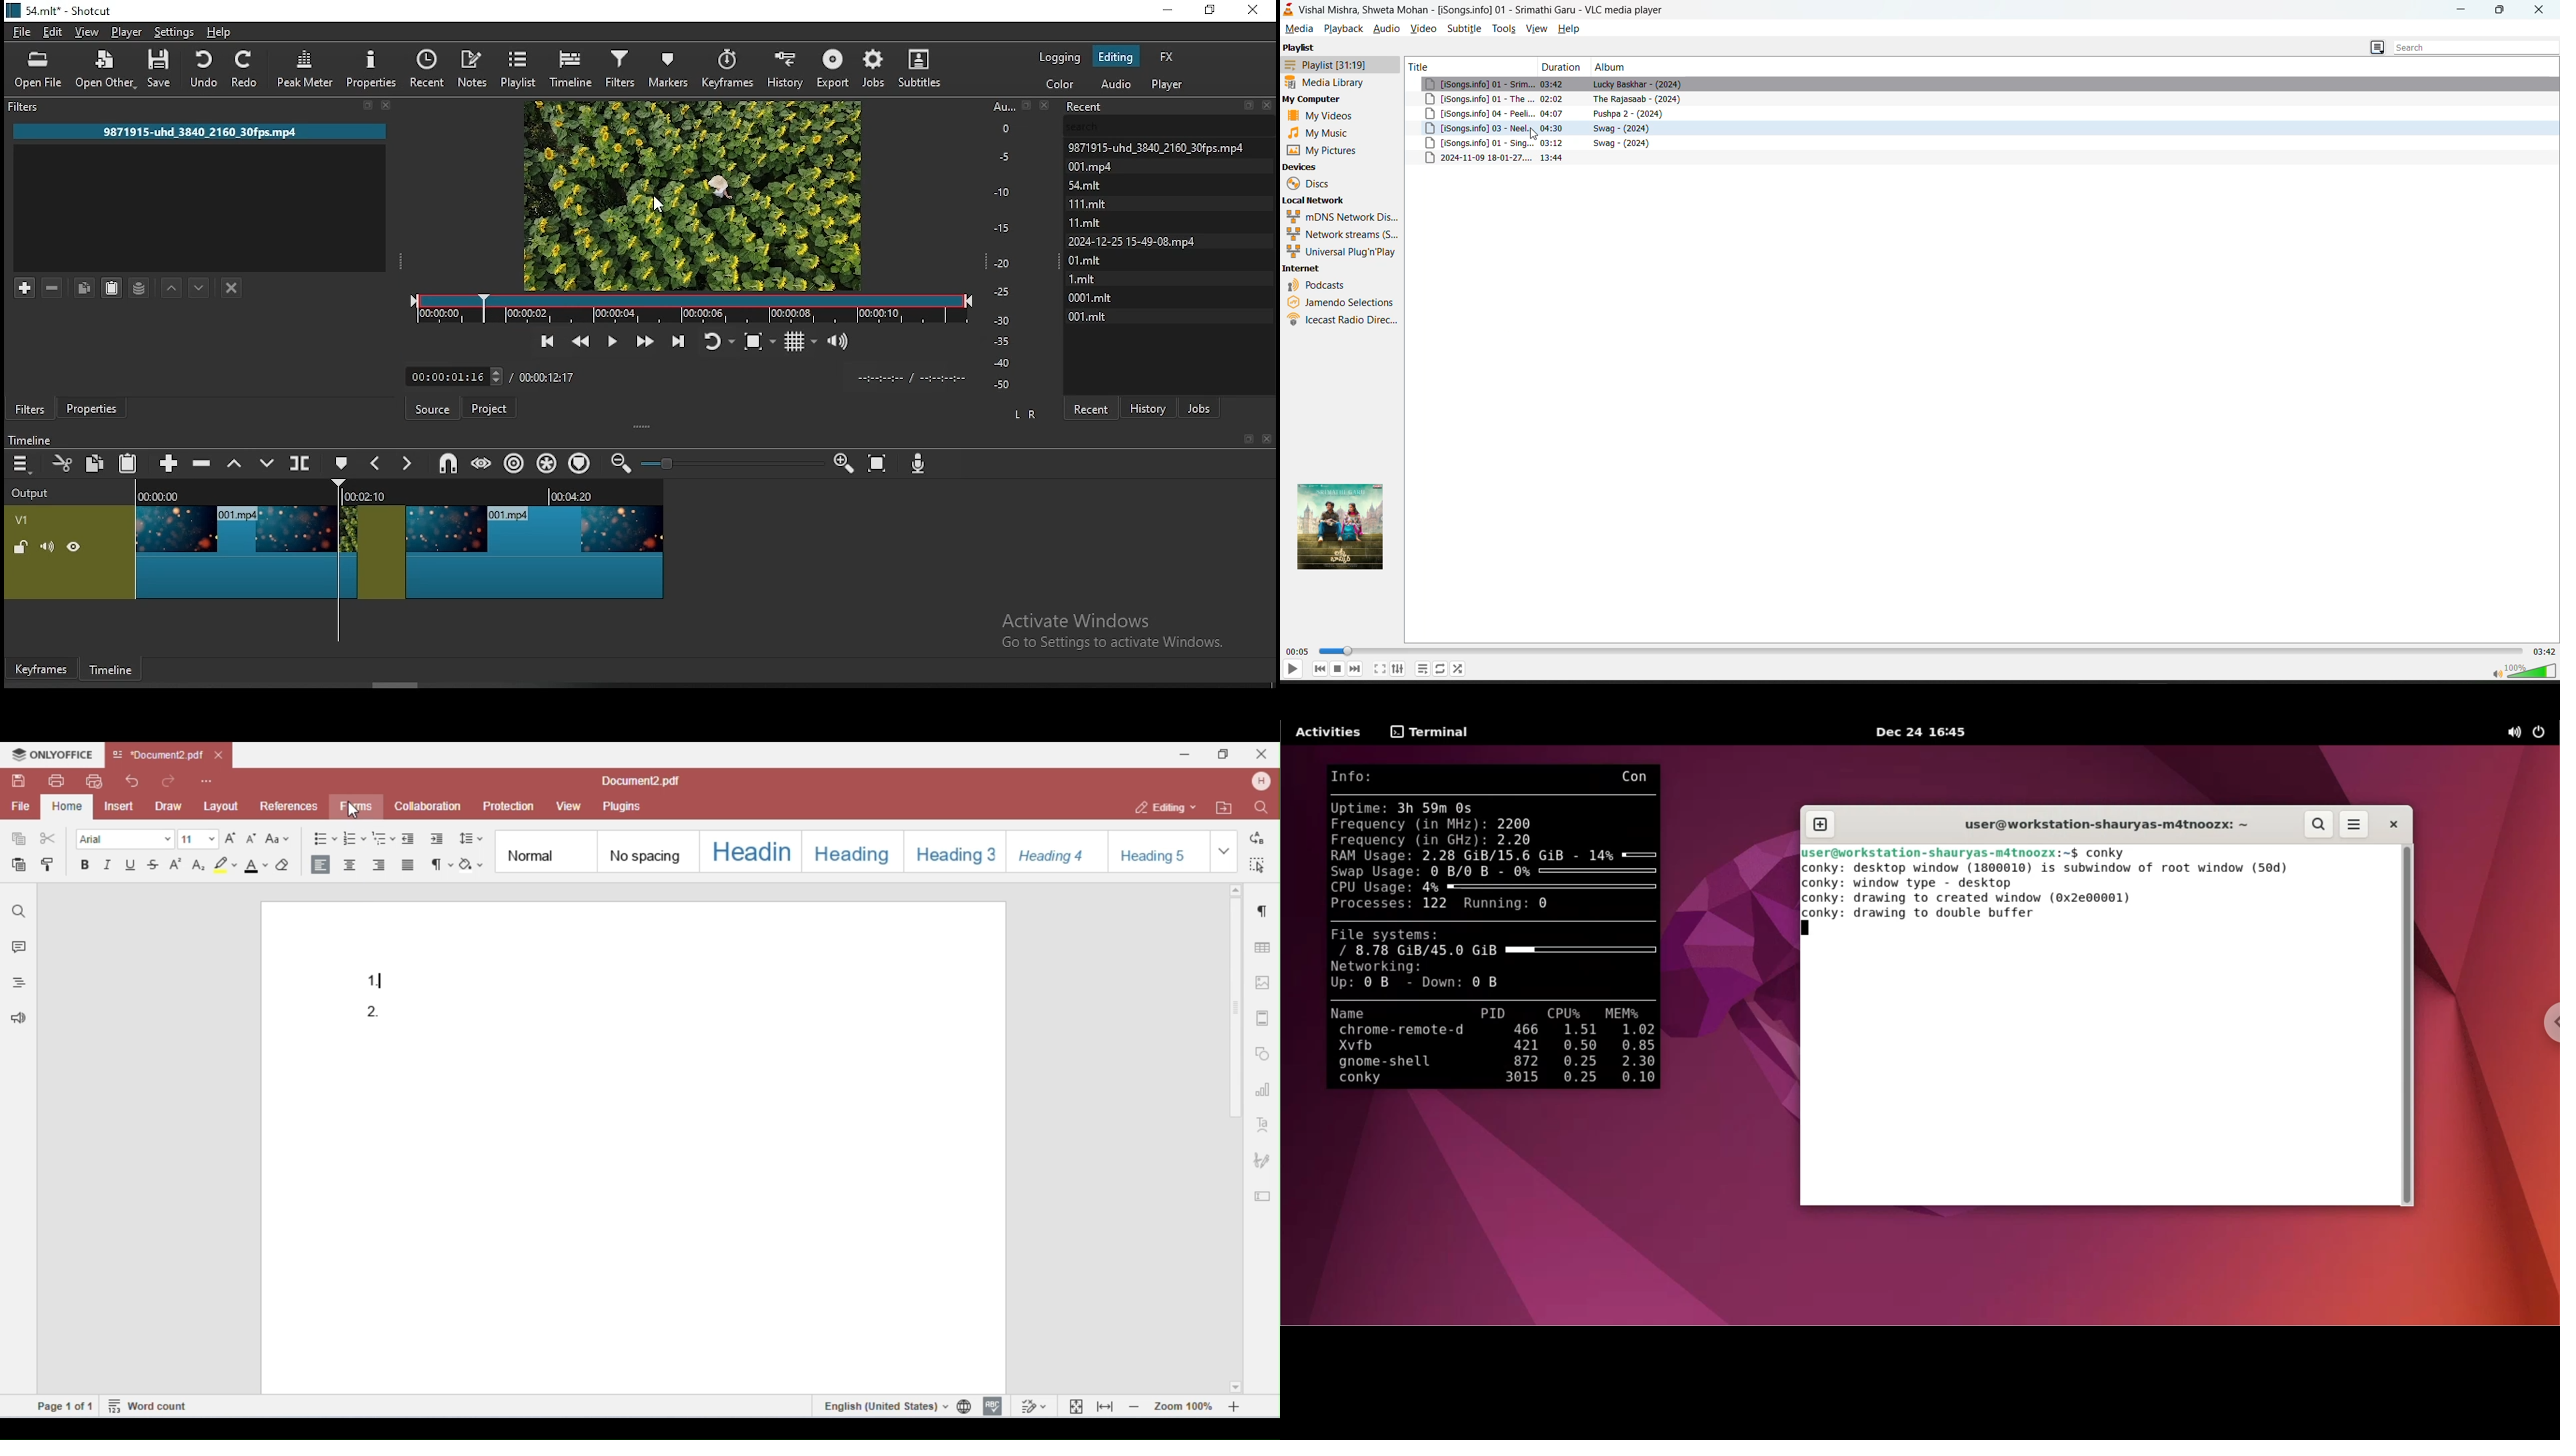  What do you see at coordinates (1301, 167) in the screenshot?
I see `devices` at bounding box center [1301, 167].